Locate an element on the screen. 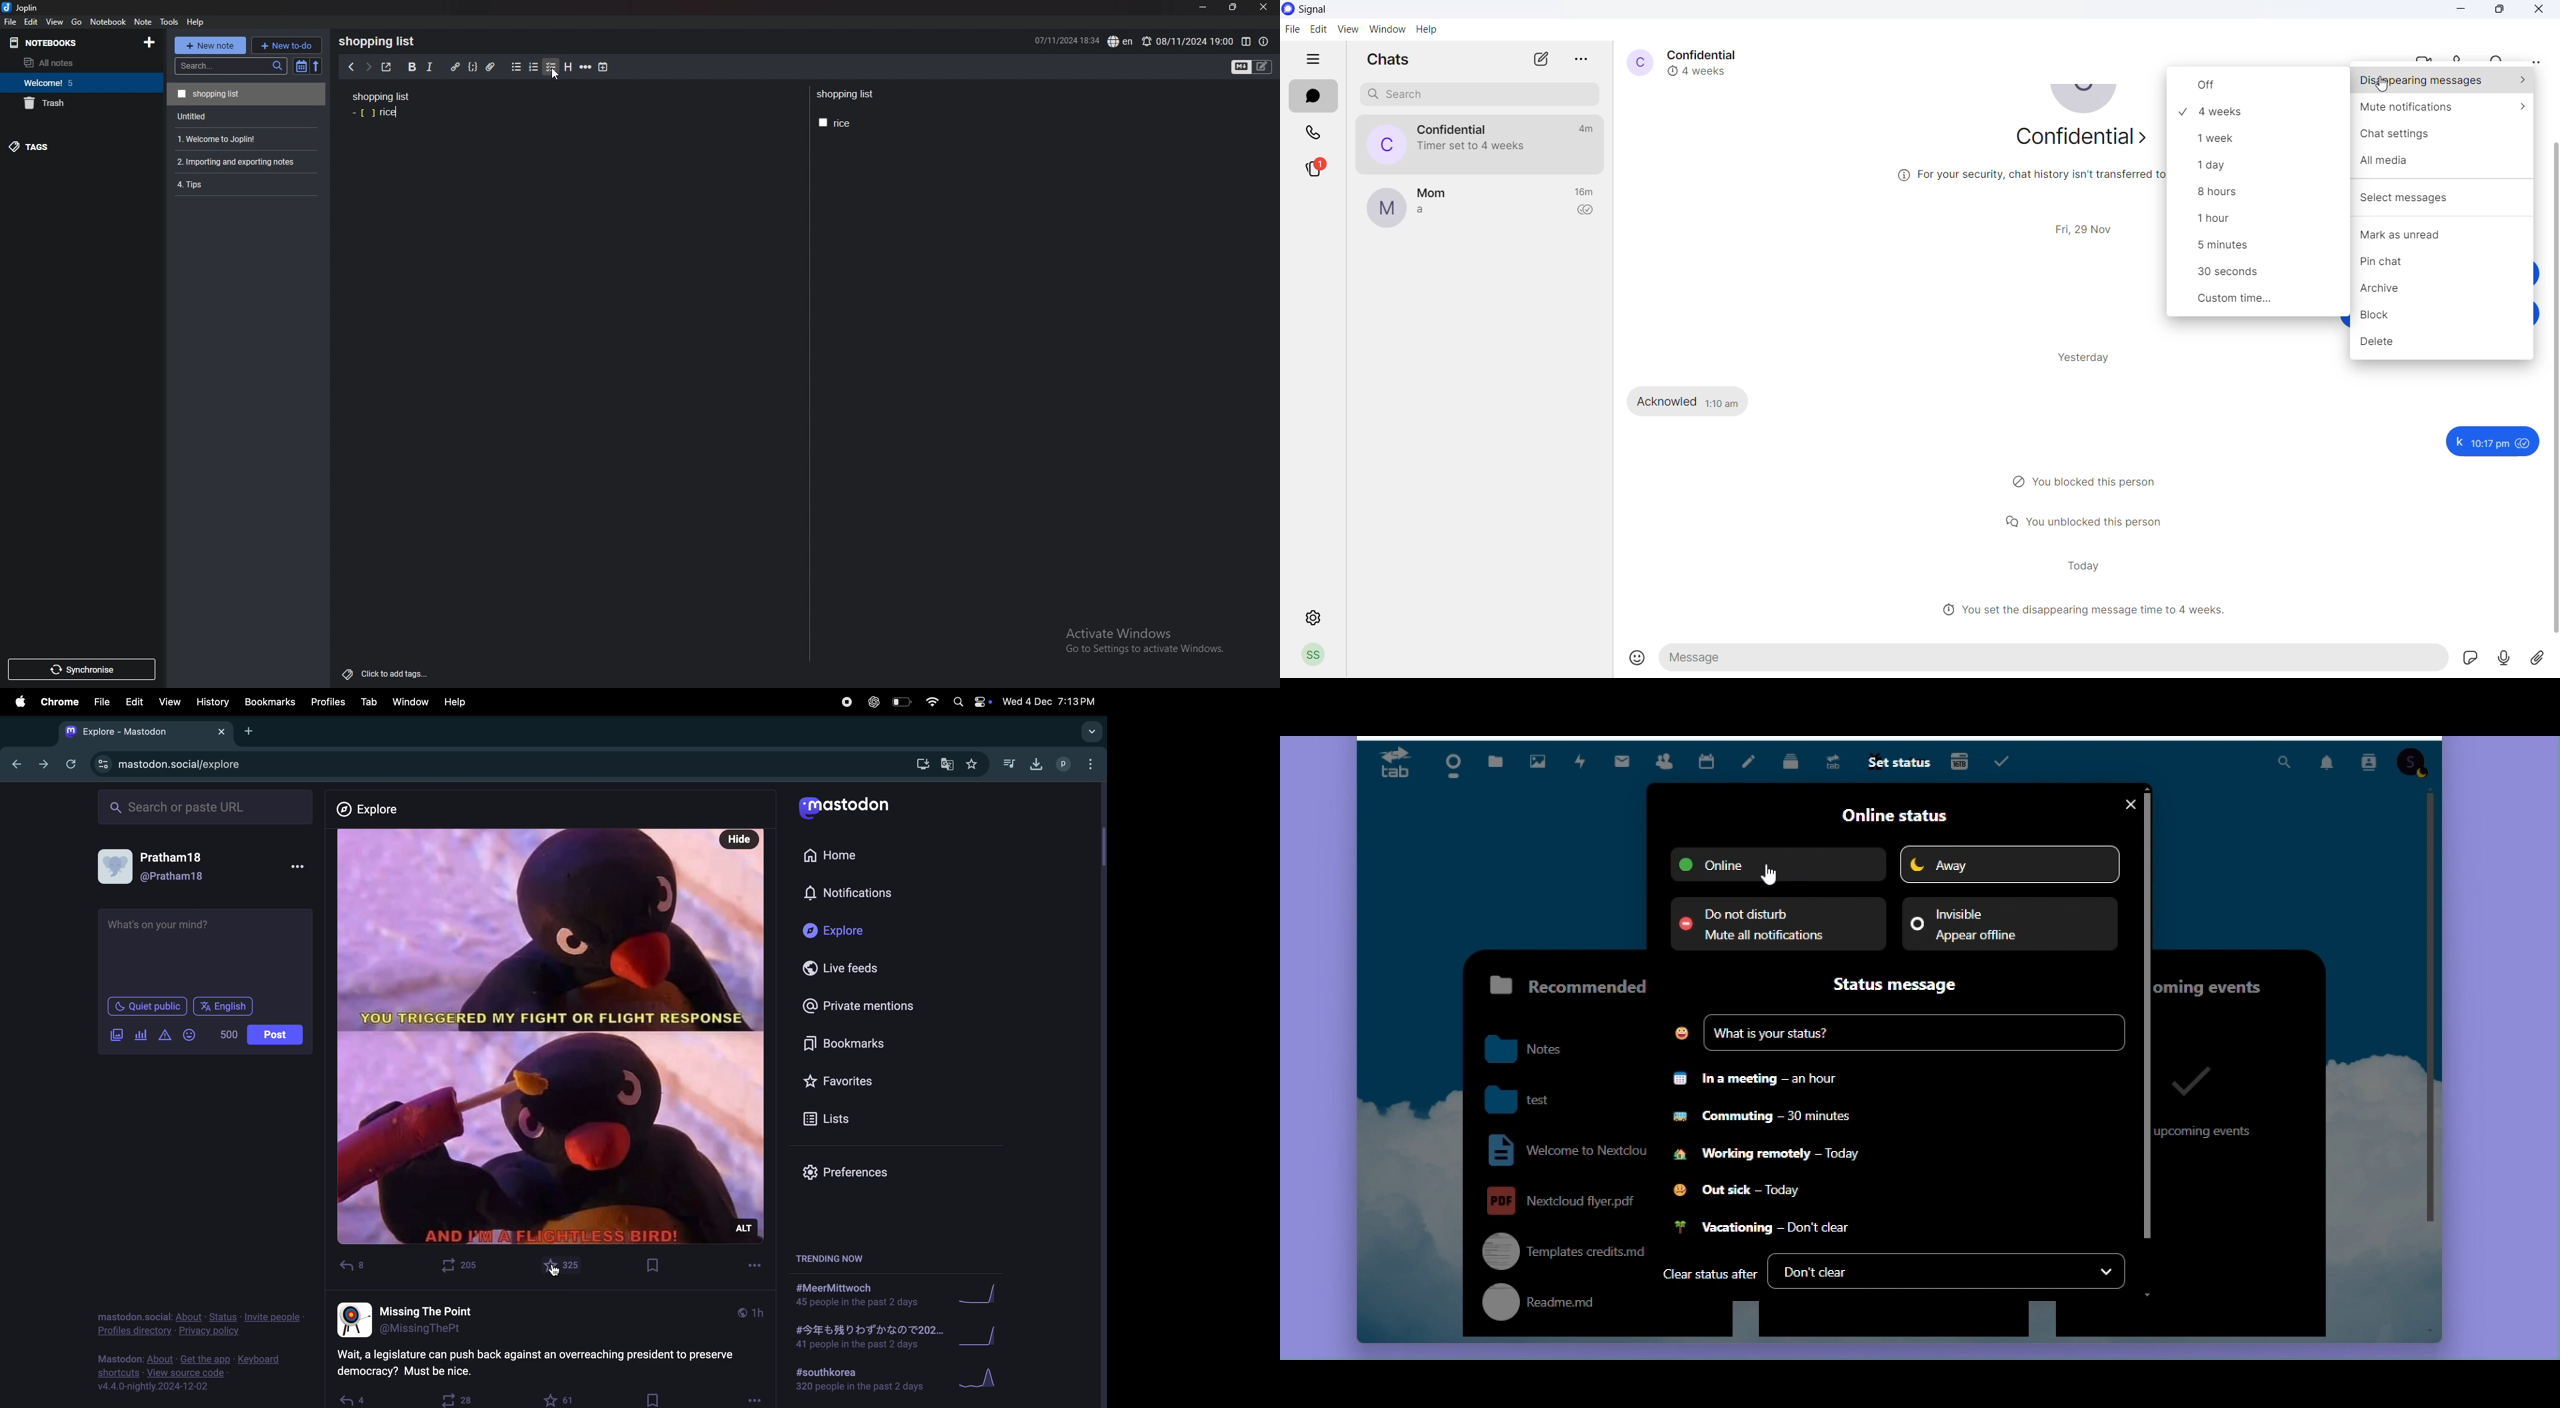 The height and width of the screenshot is (1428, 2576). next is located at coordinates (368, 66).